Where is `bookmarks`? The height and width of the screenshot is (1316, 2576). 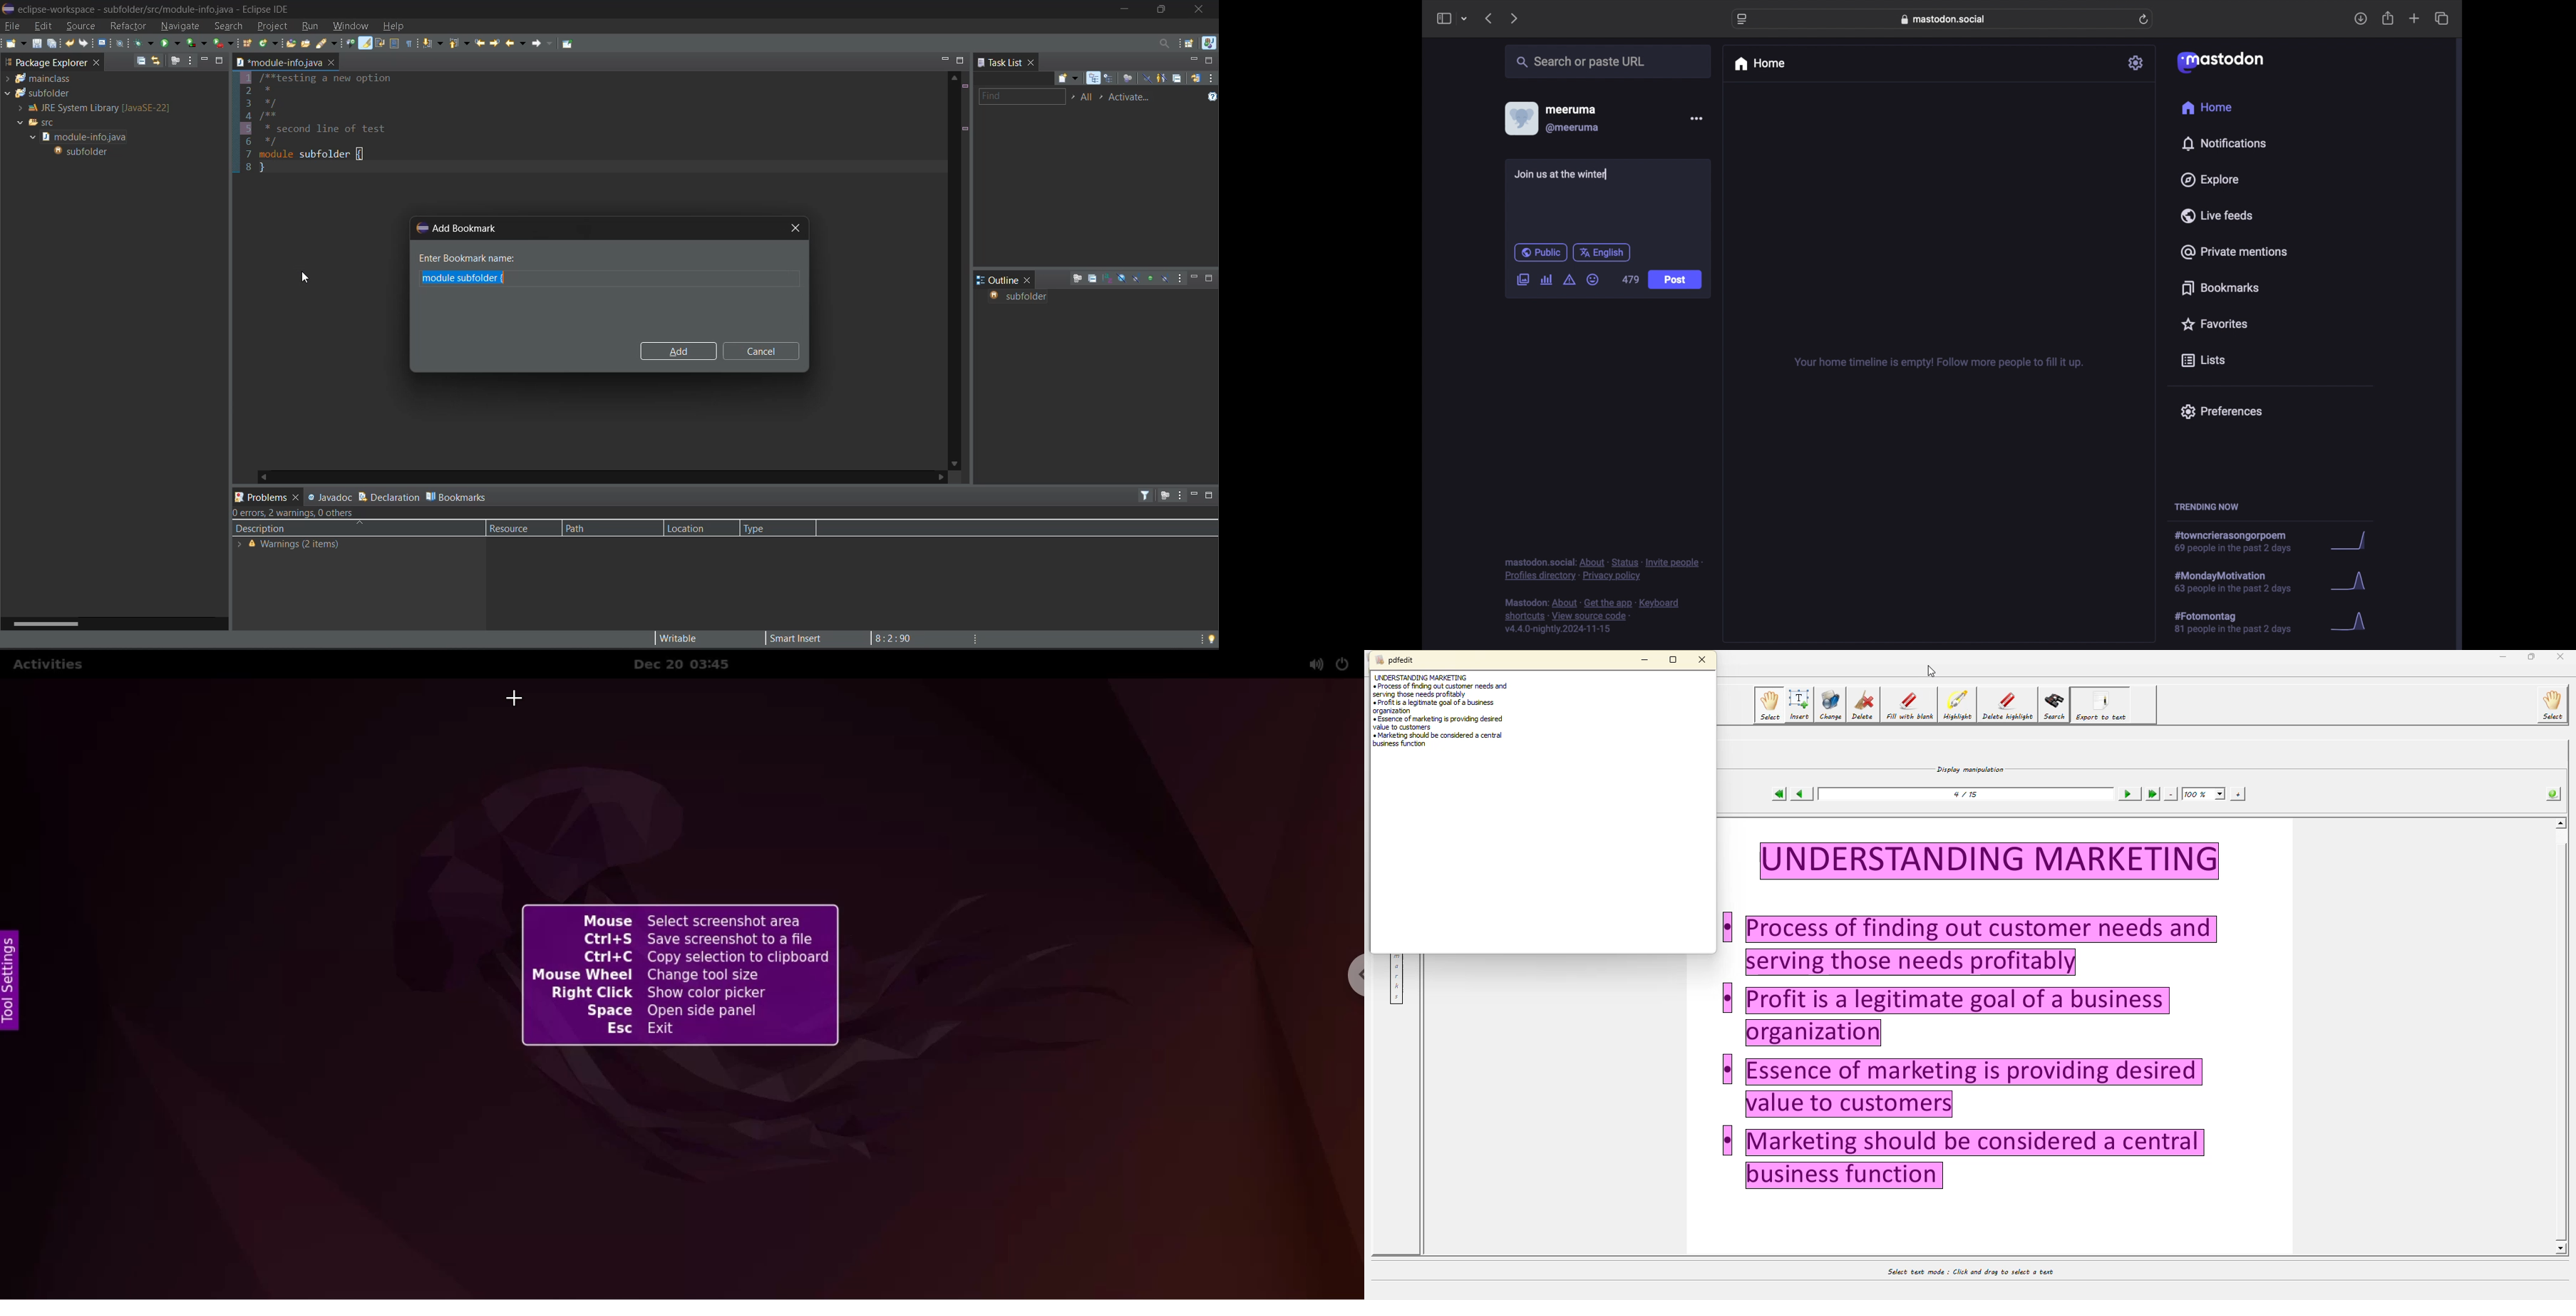 bookmarks is located at coordinates (2220, 288).